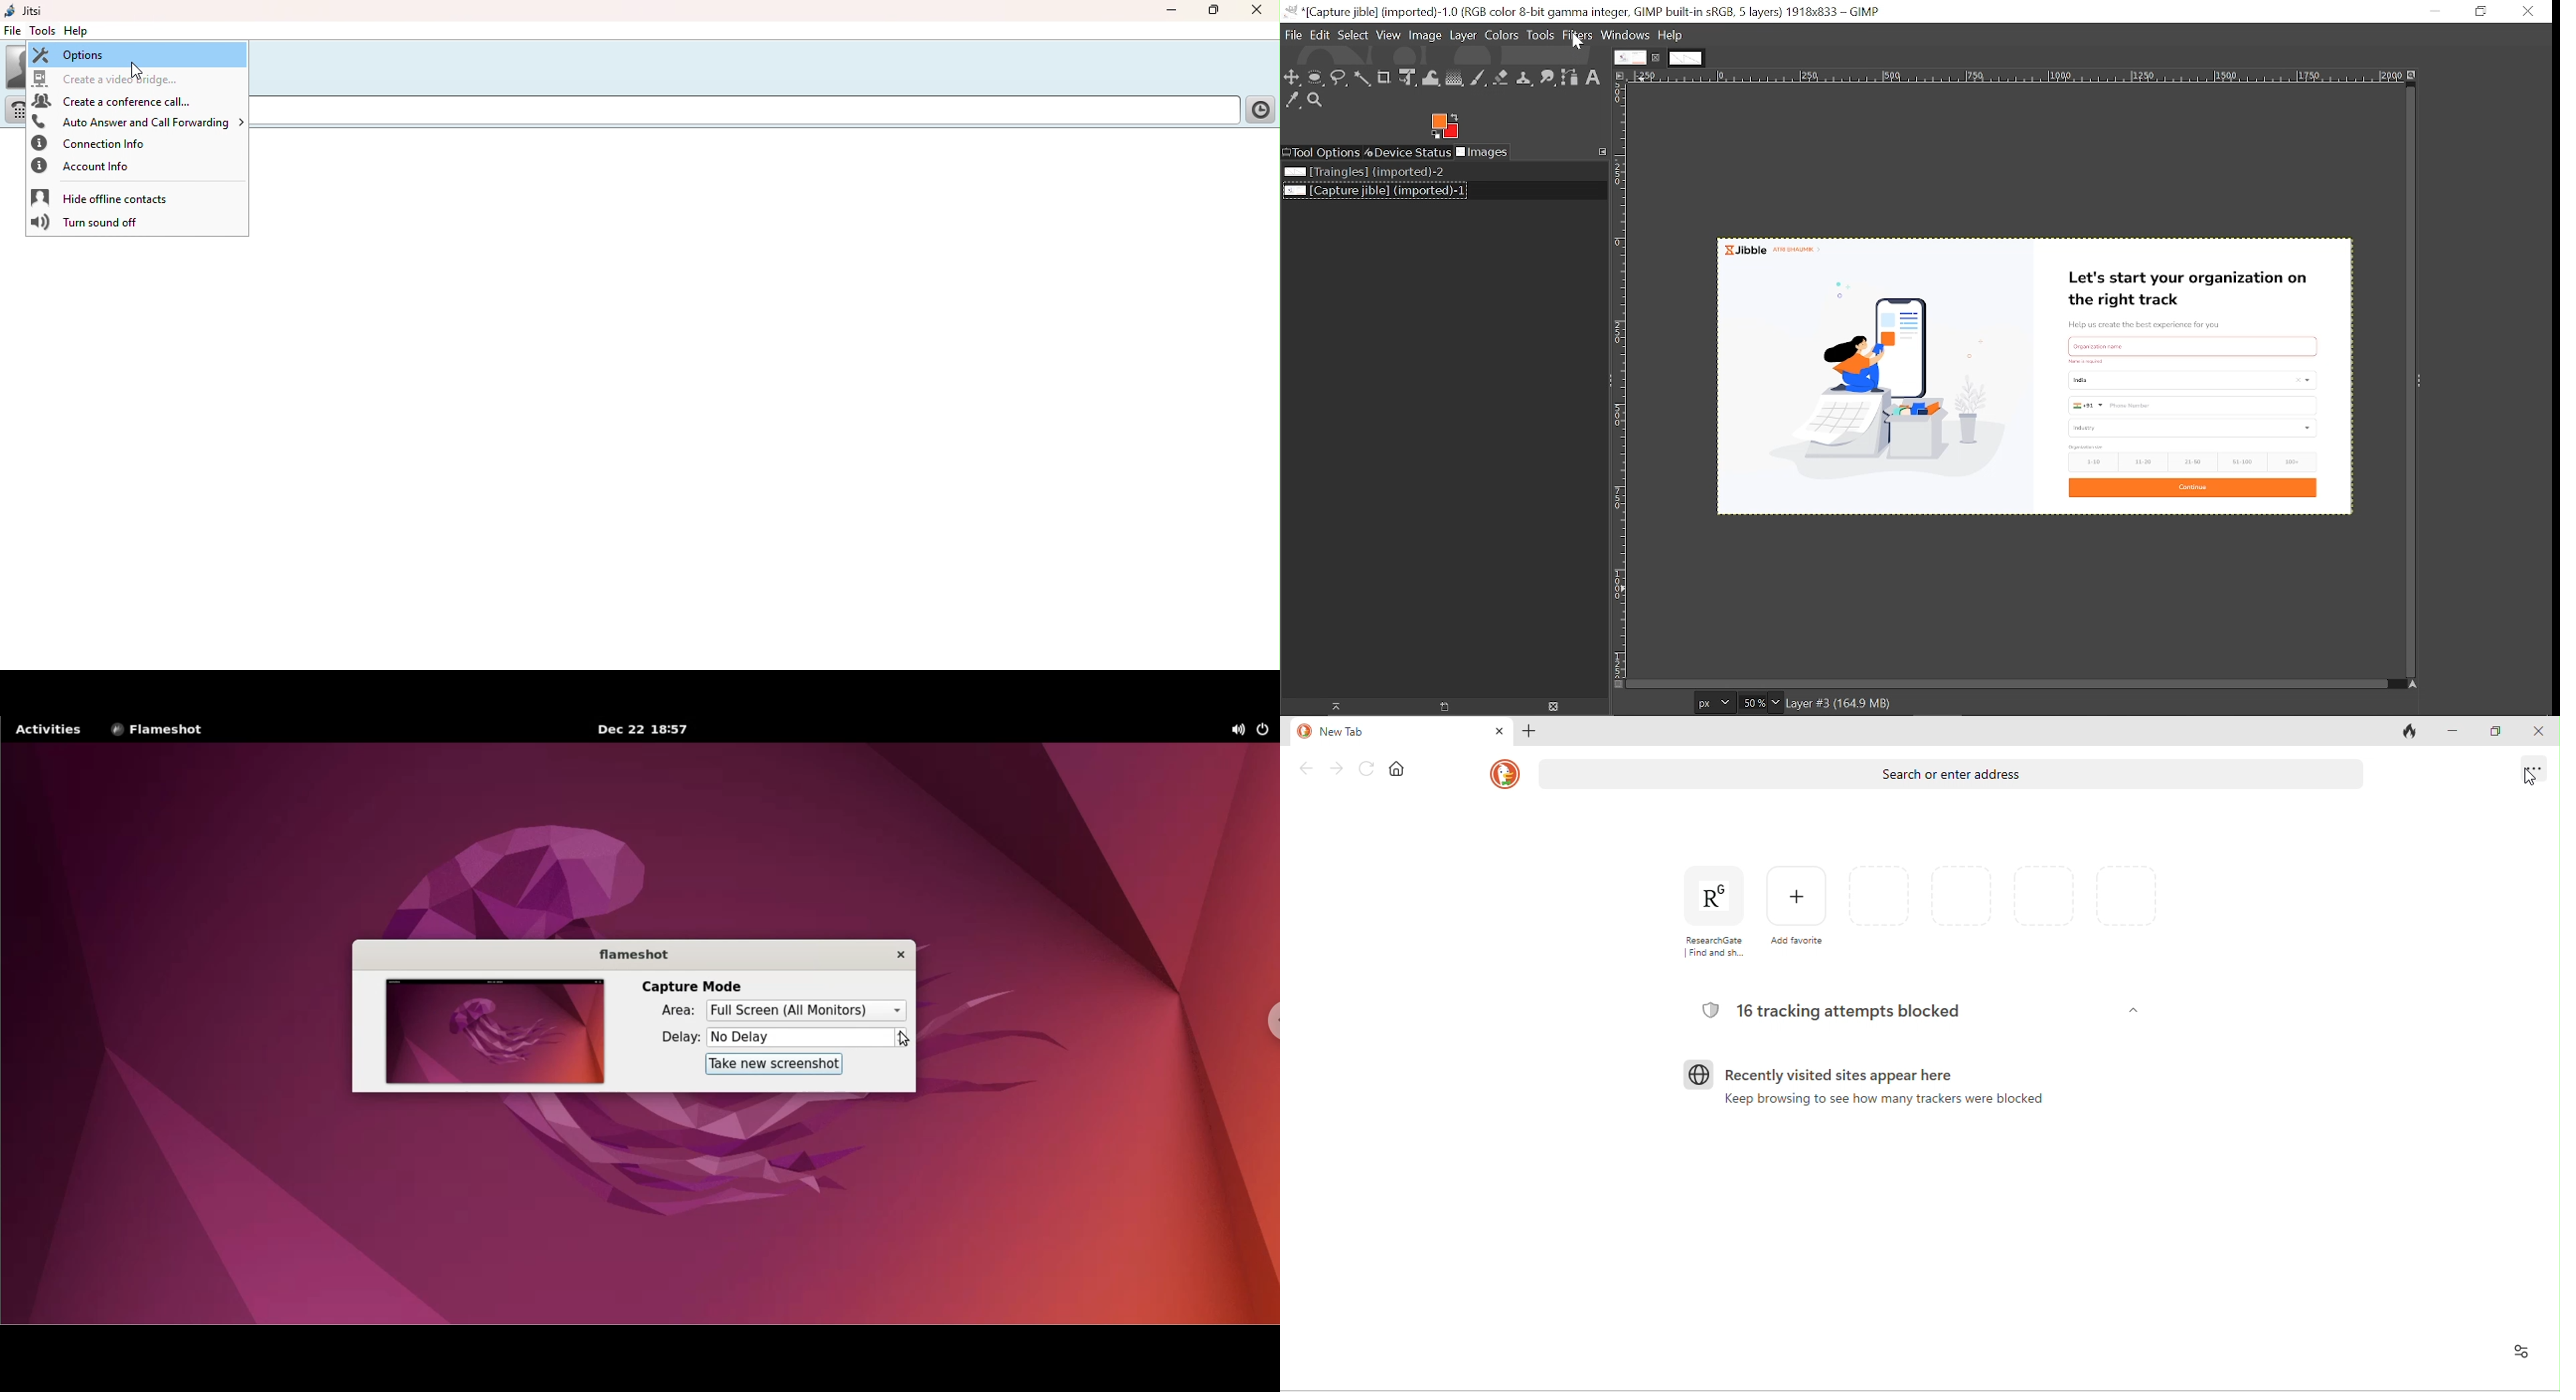  What do you see at coordinates (2431, 11) in the screenshot?
I see `Minimize` at bounding box center [2431, 11].